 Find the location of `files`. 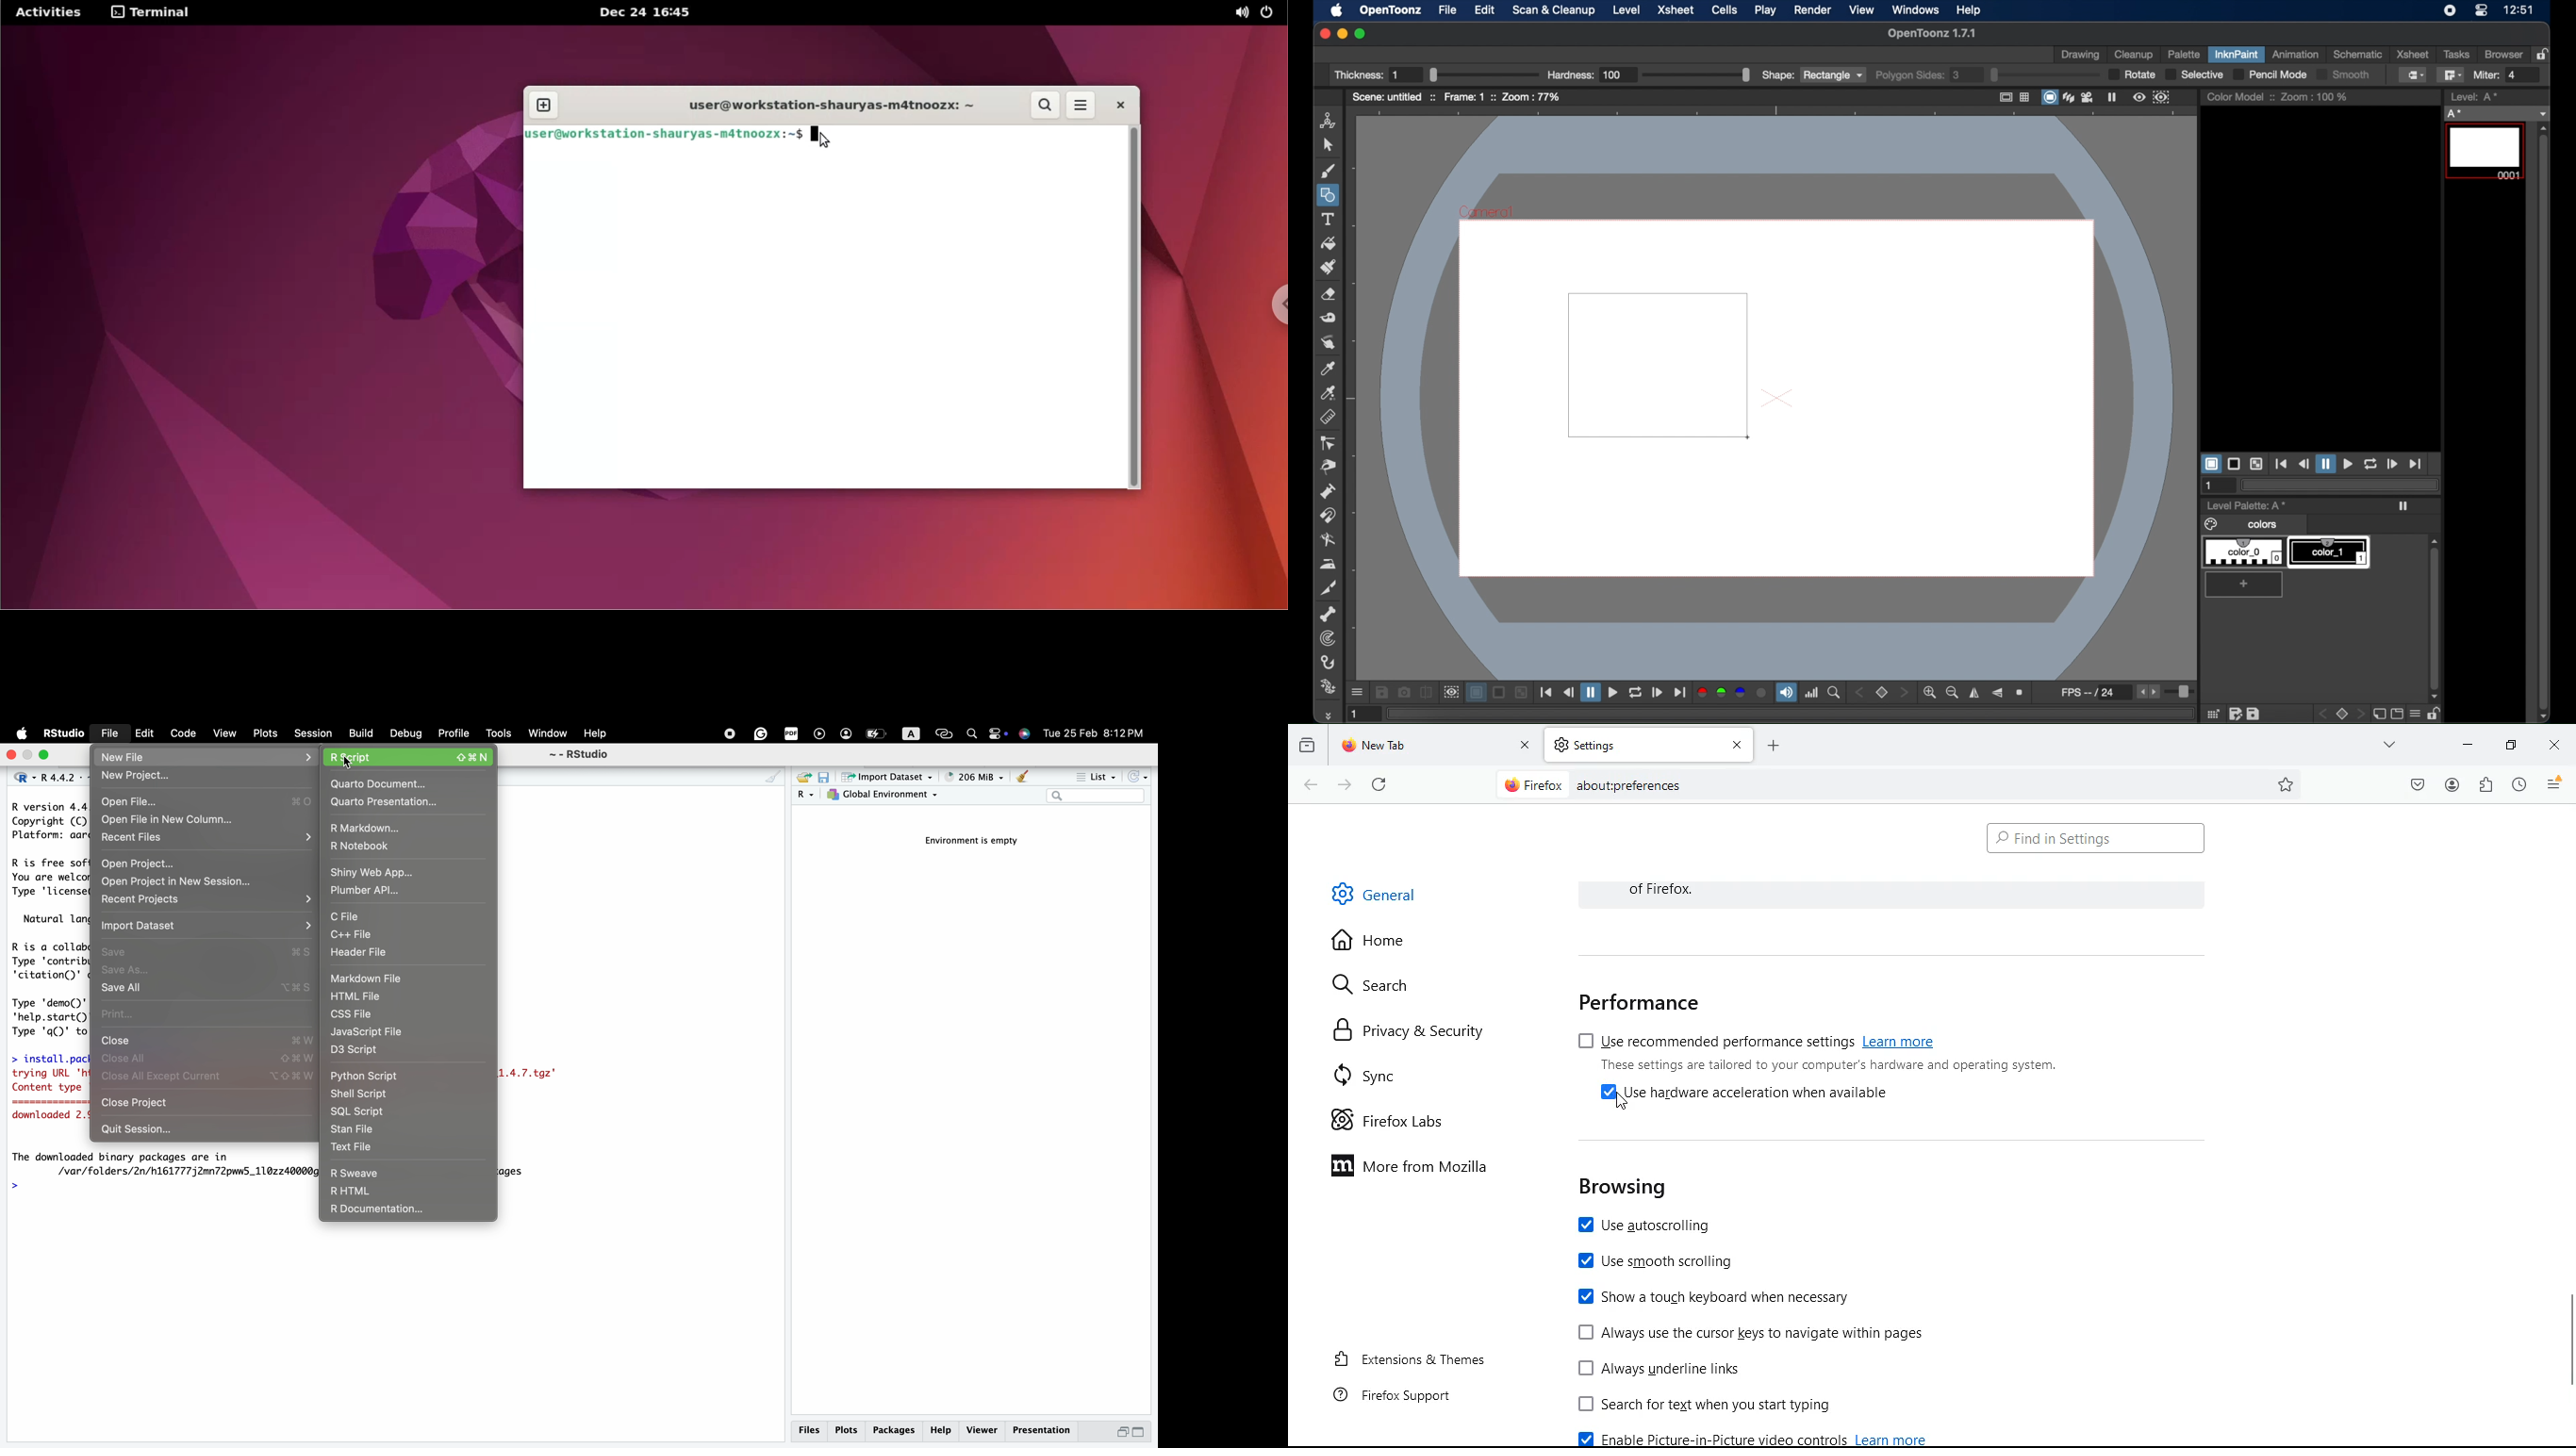

files is located at coordinates (811, 1430).